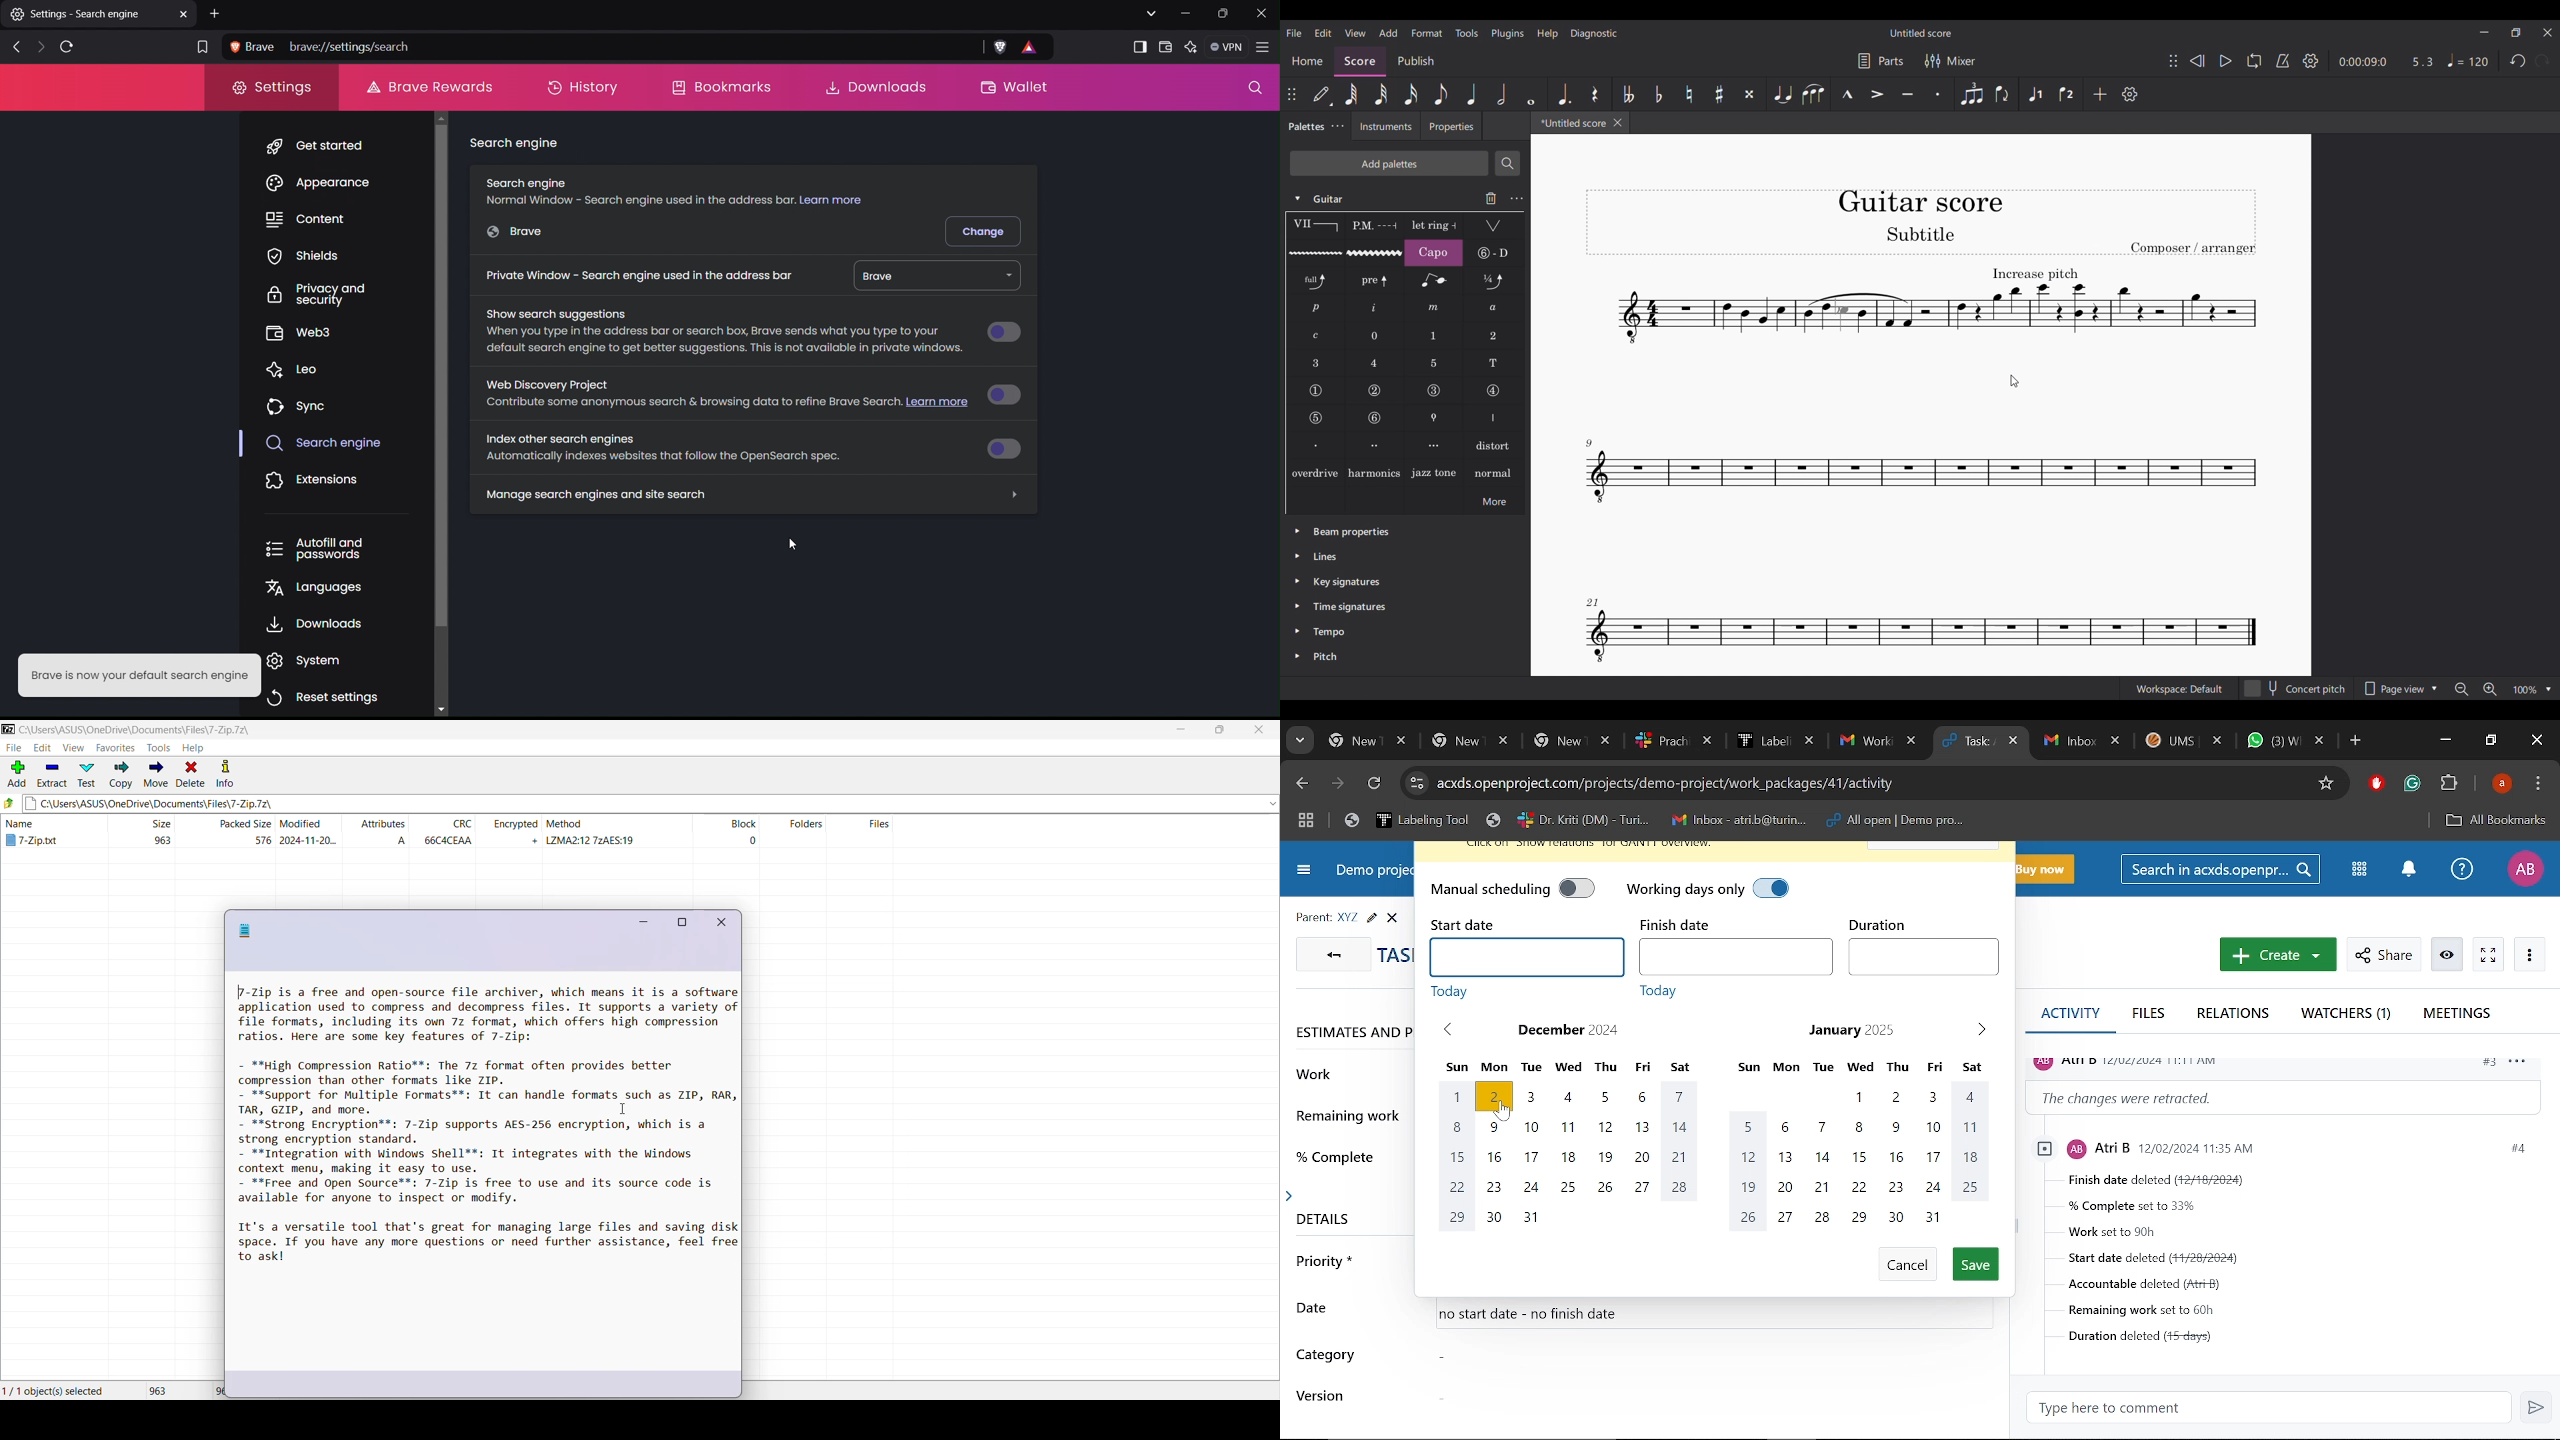 Image resolution: width=2576 pixels, height=1456 pixels. What do you see at coordinates (1316, 418) in the screenshot?
I see `String number 5` at bounding box center [1316, 418].